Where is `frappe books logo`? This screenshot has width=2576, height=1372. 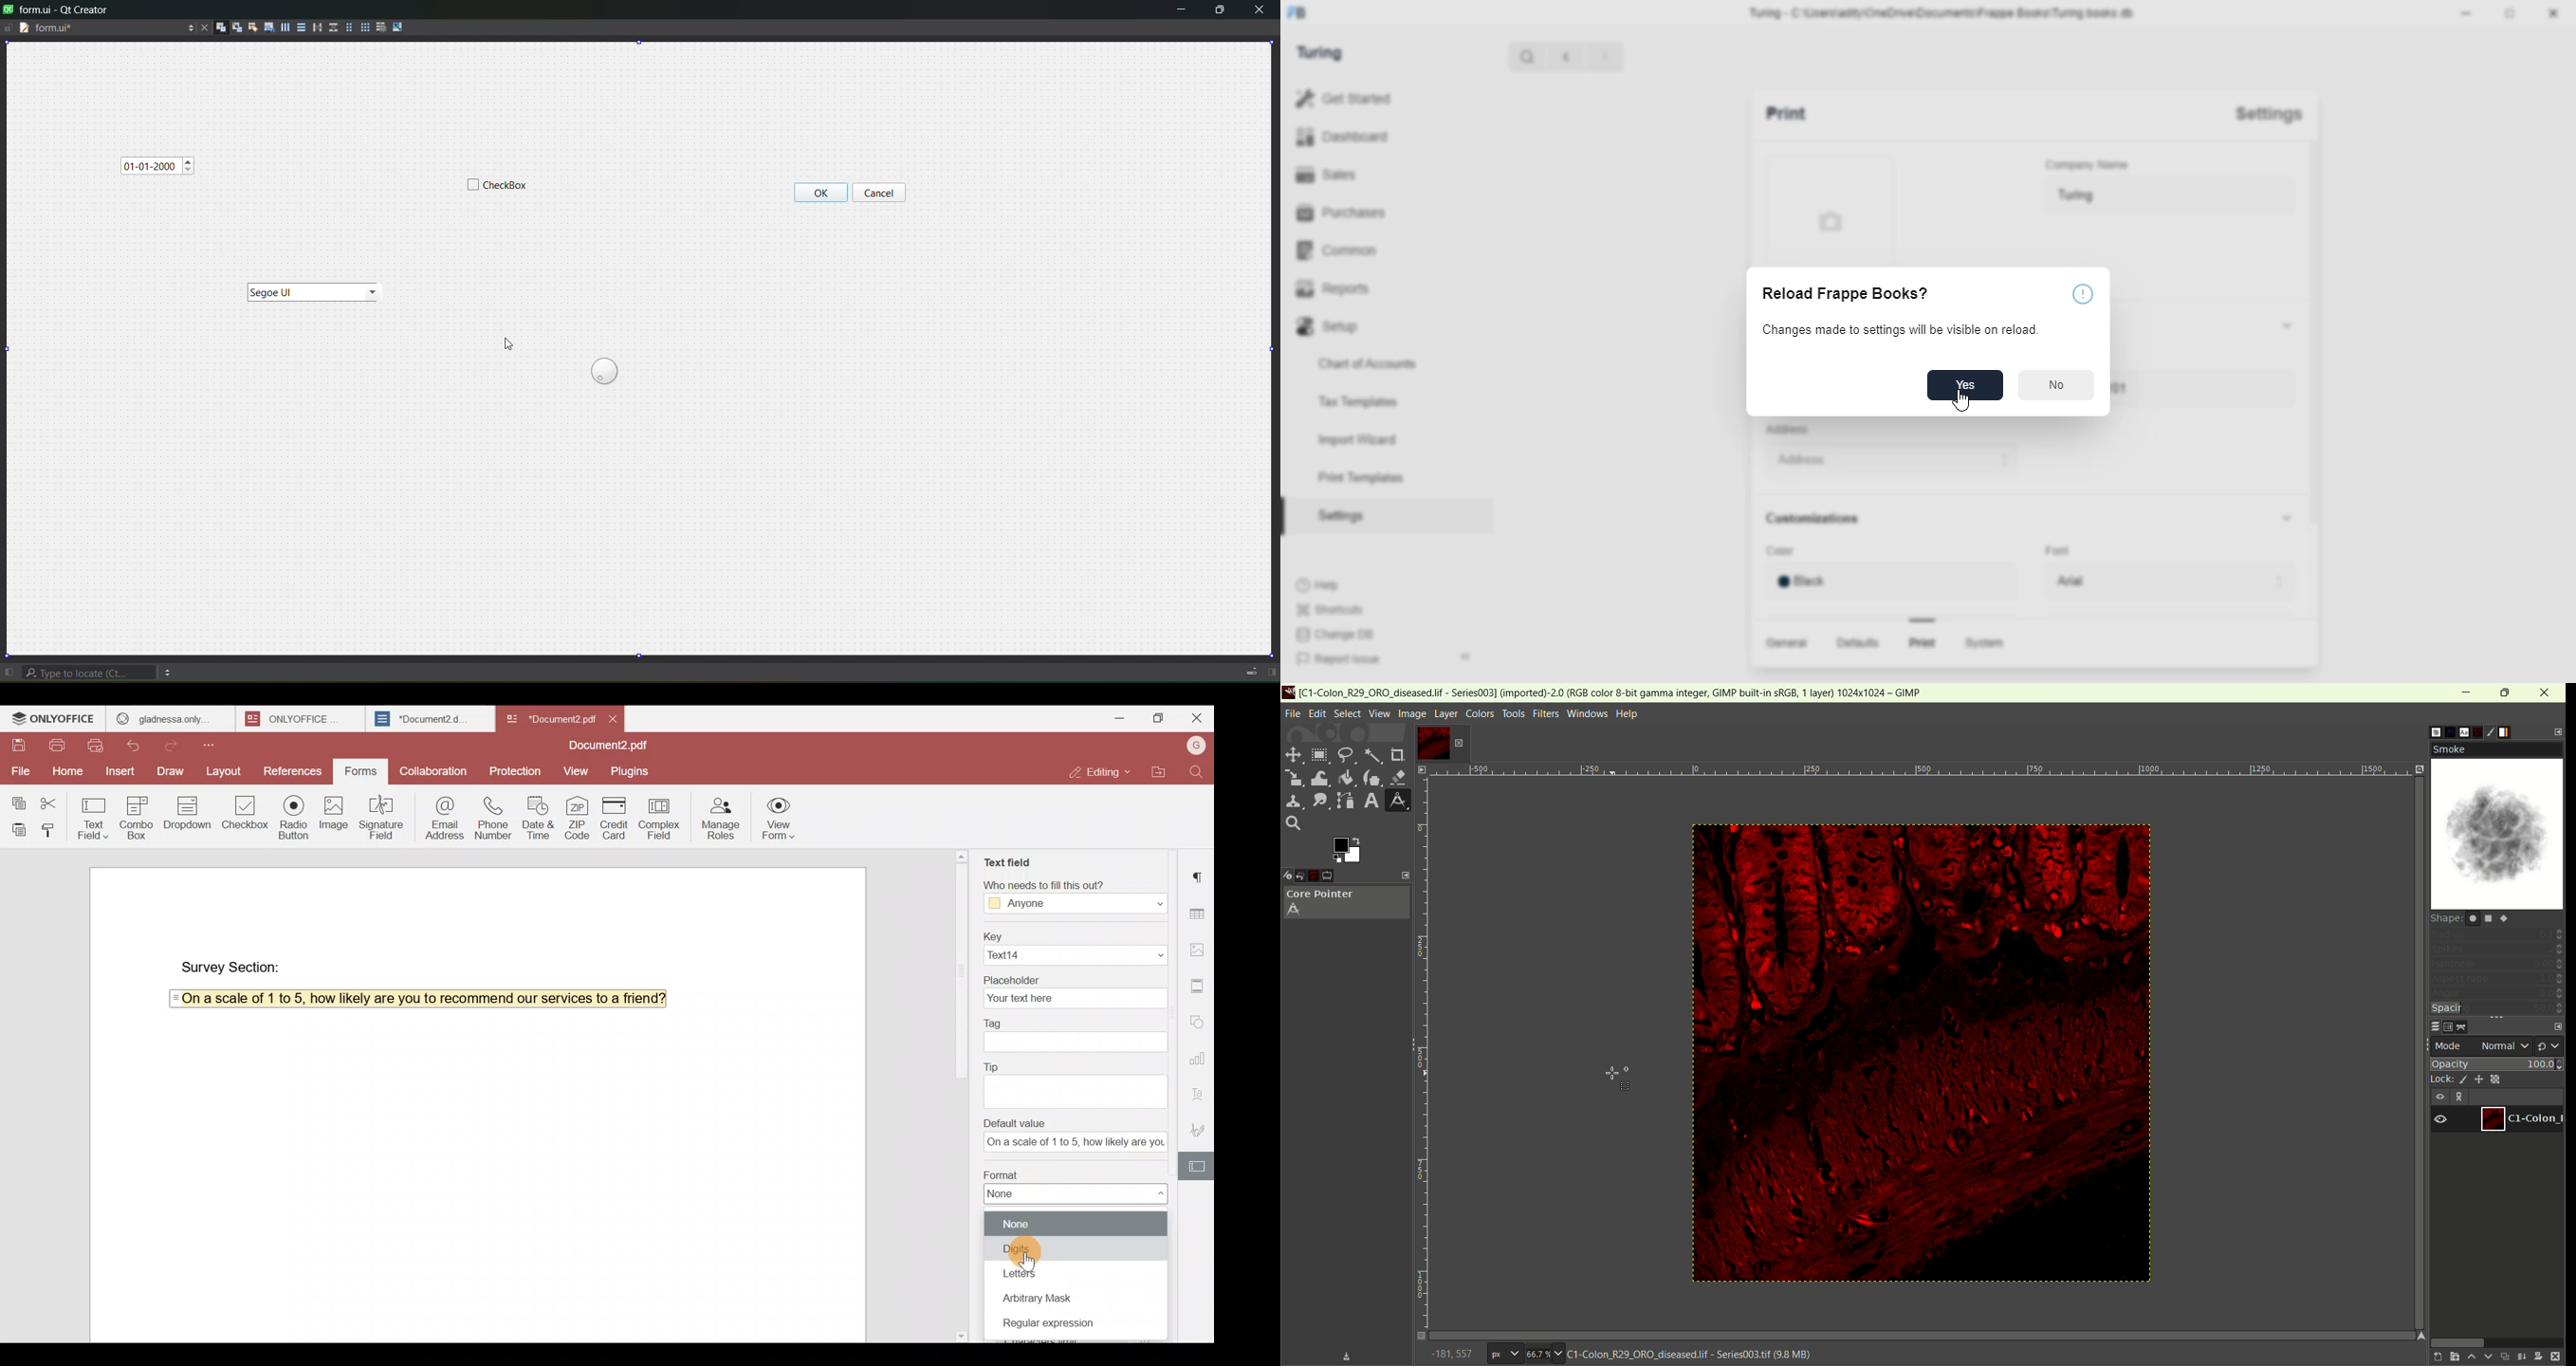 frappe books logo is located at coordinates (1304, 14).